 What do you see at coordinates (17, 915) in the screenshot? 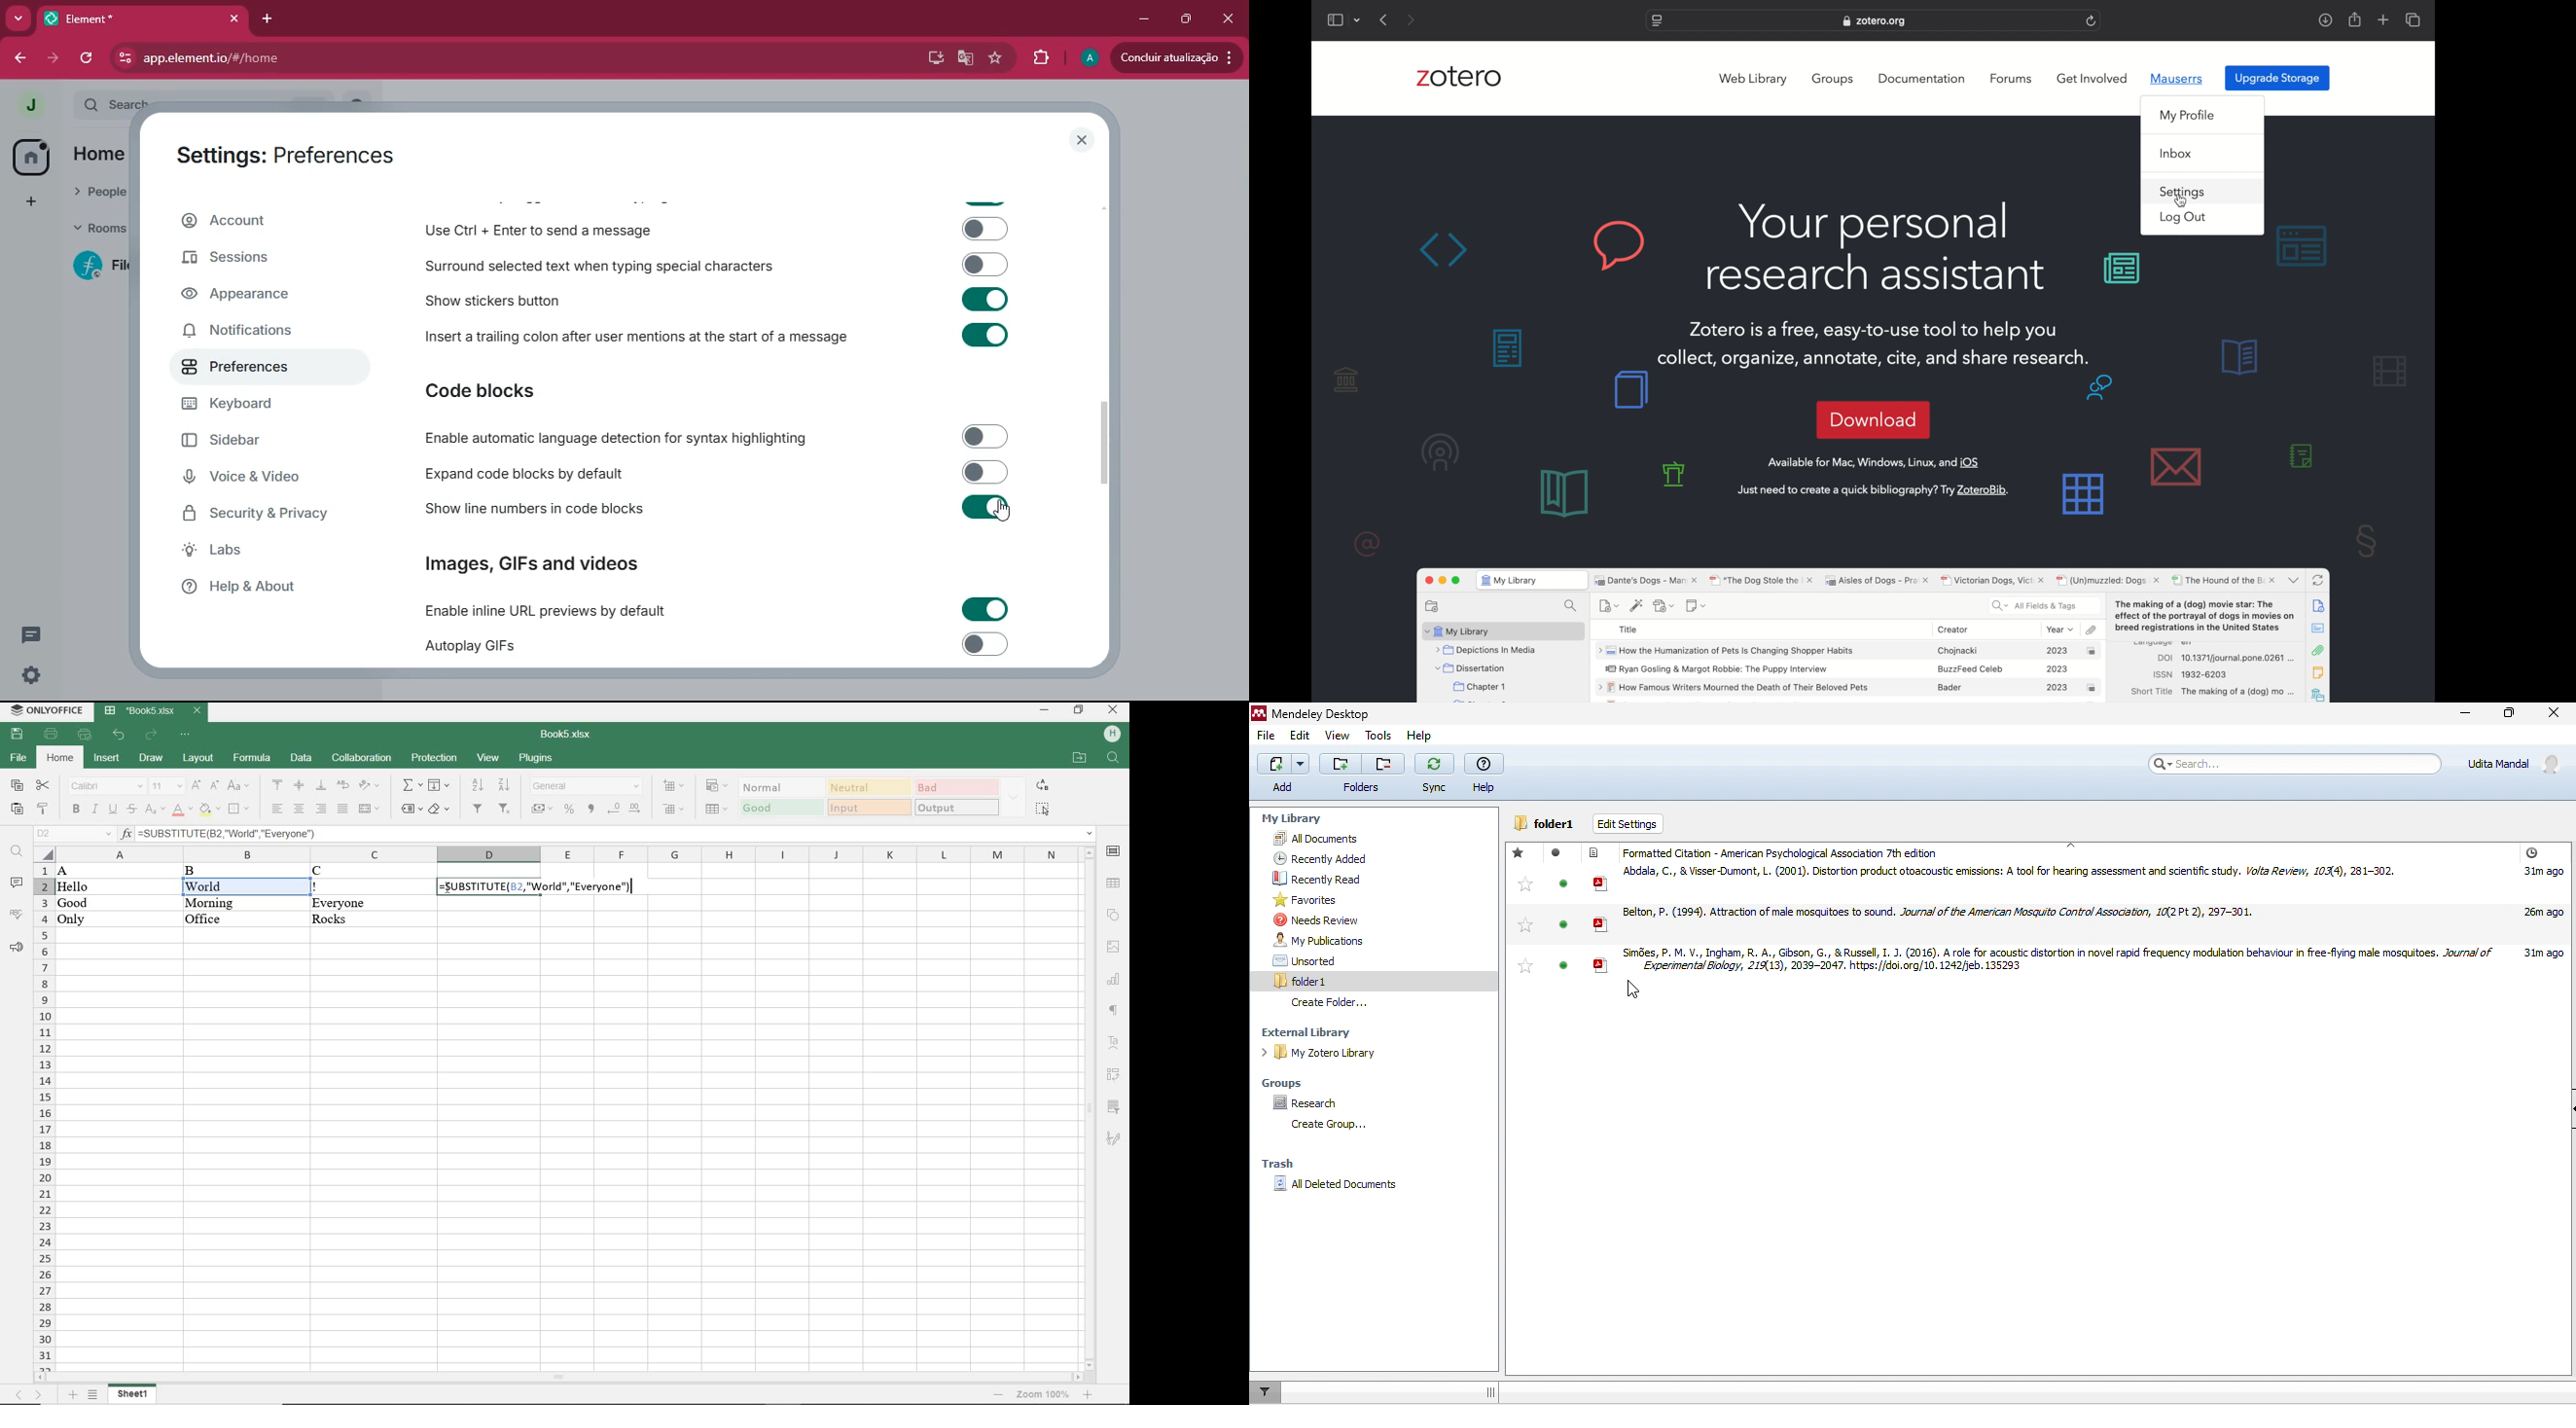
I see `spelling check` at bounding box center [17, 915].